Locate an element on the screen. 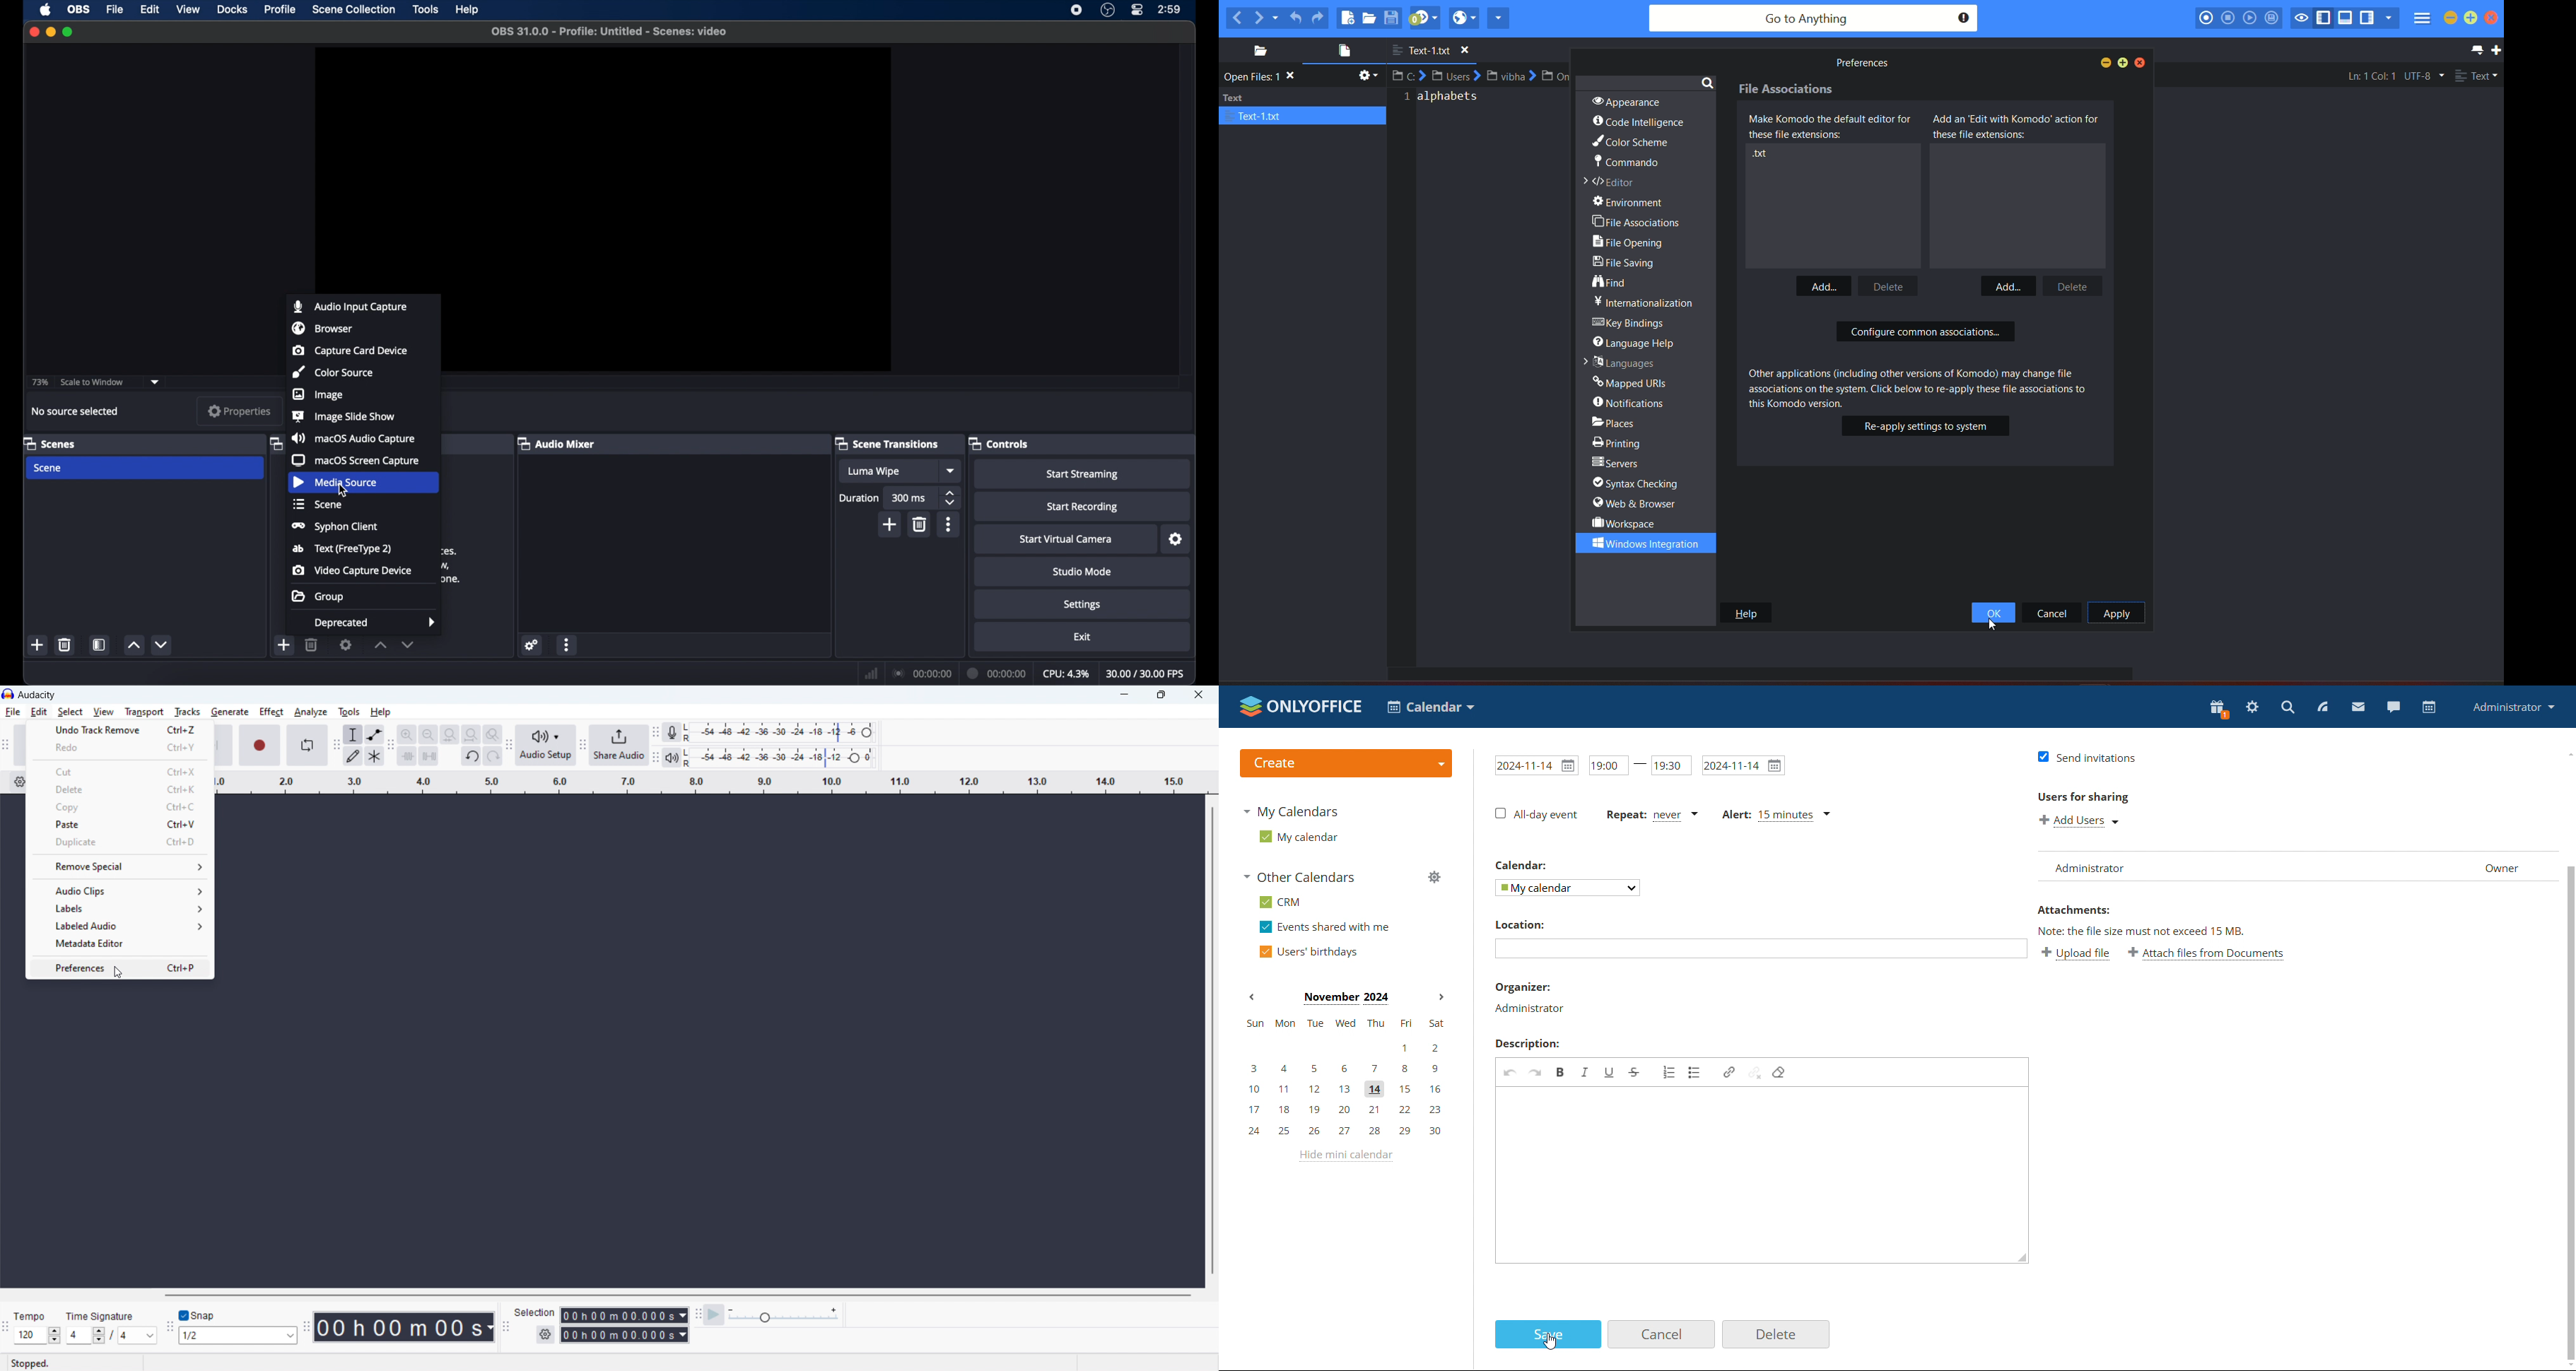 Image resolution: width=2576 pixels, height=1372 pixels. decrement is located at coordinates (163, 645).